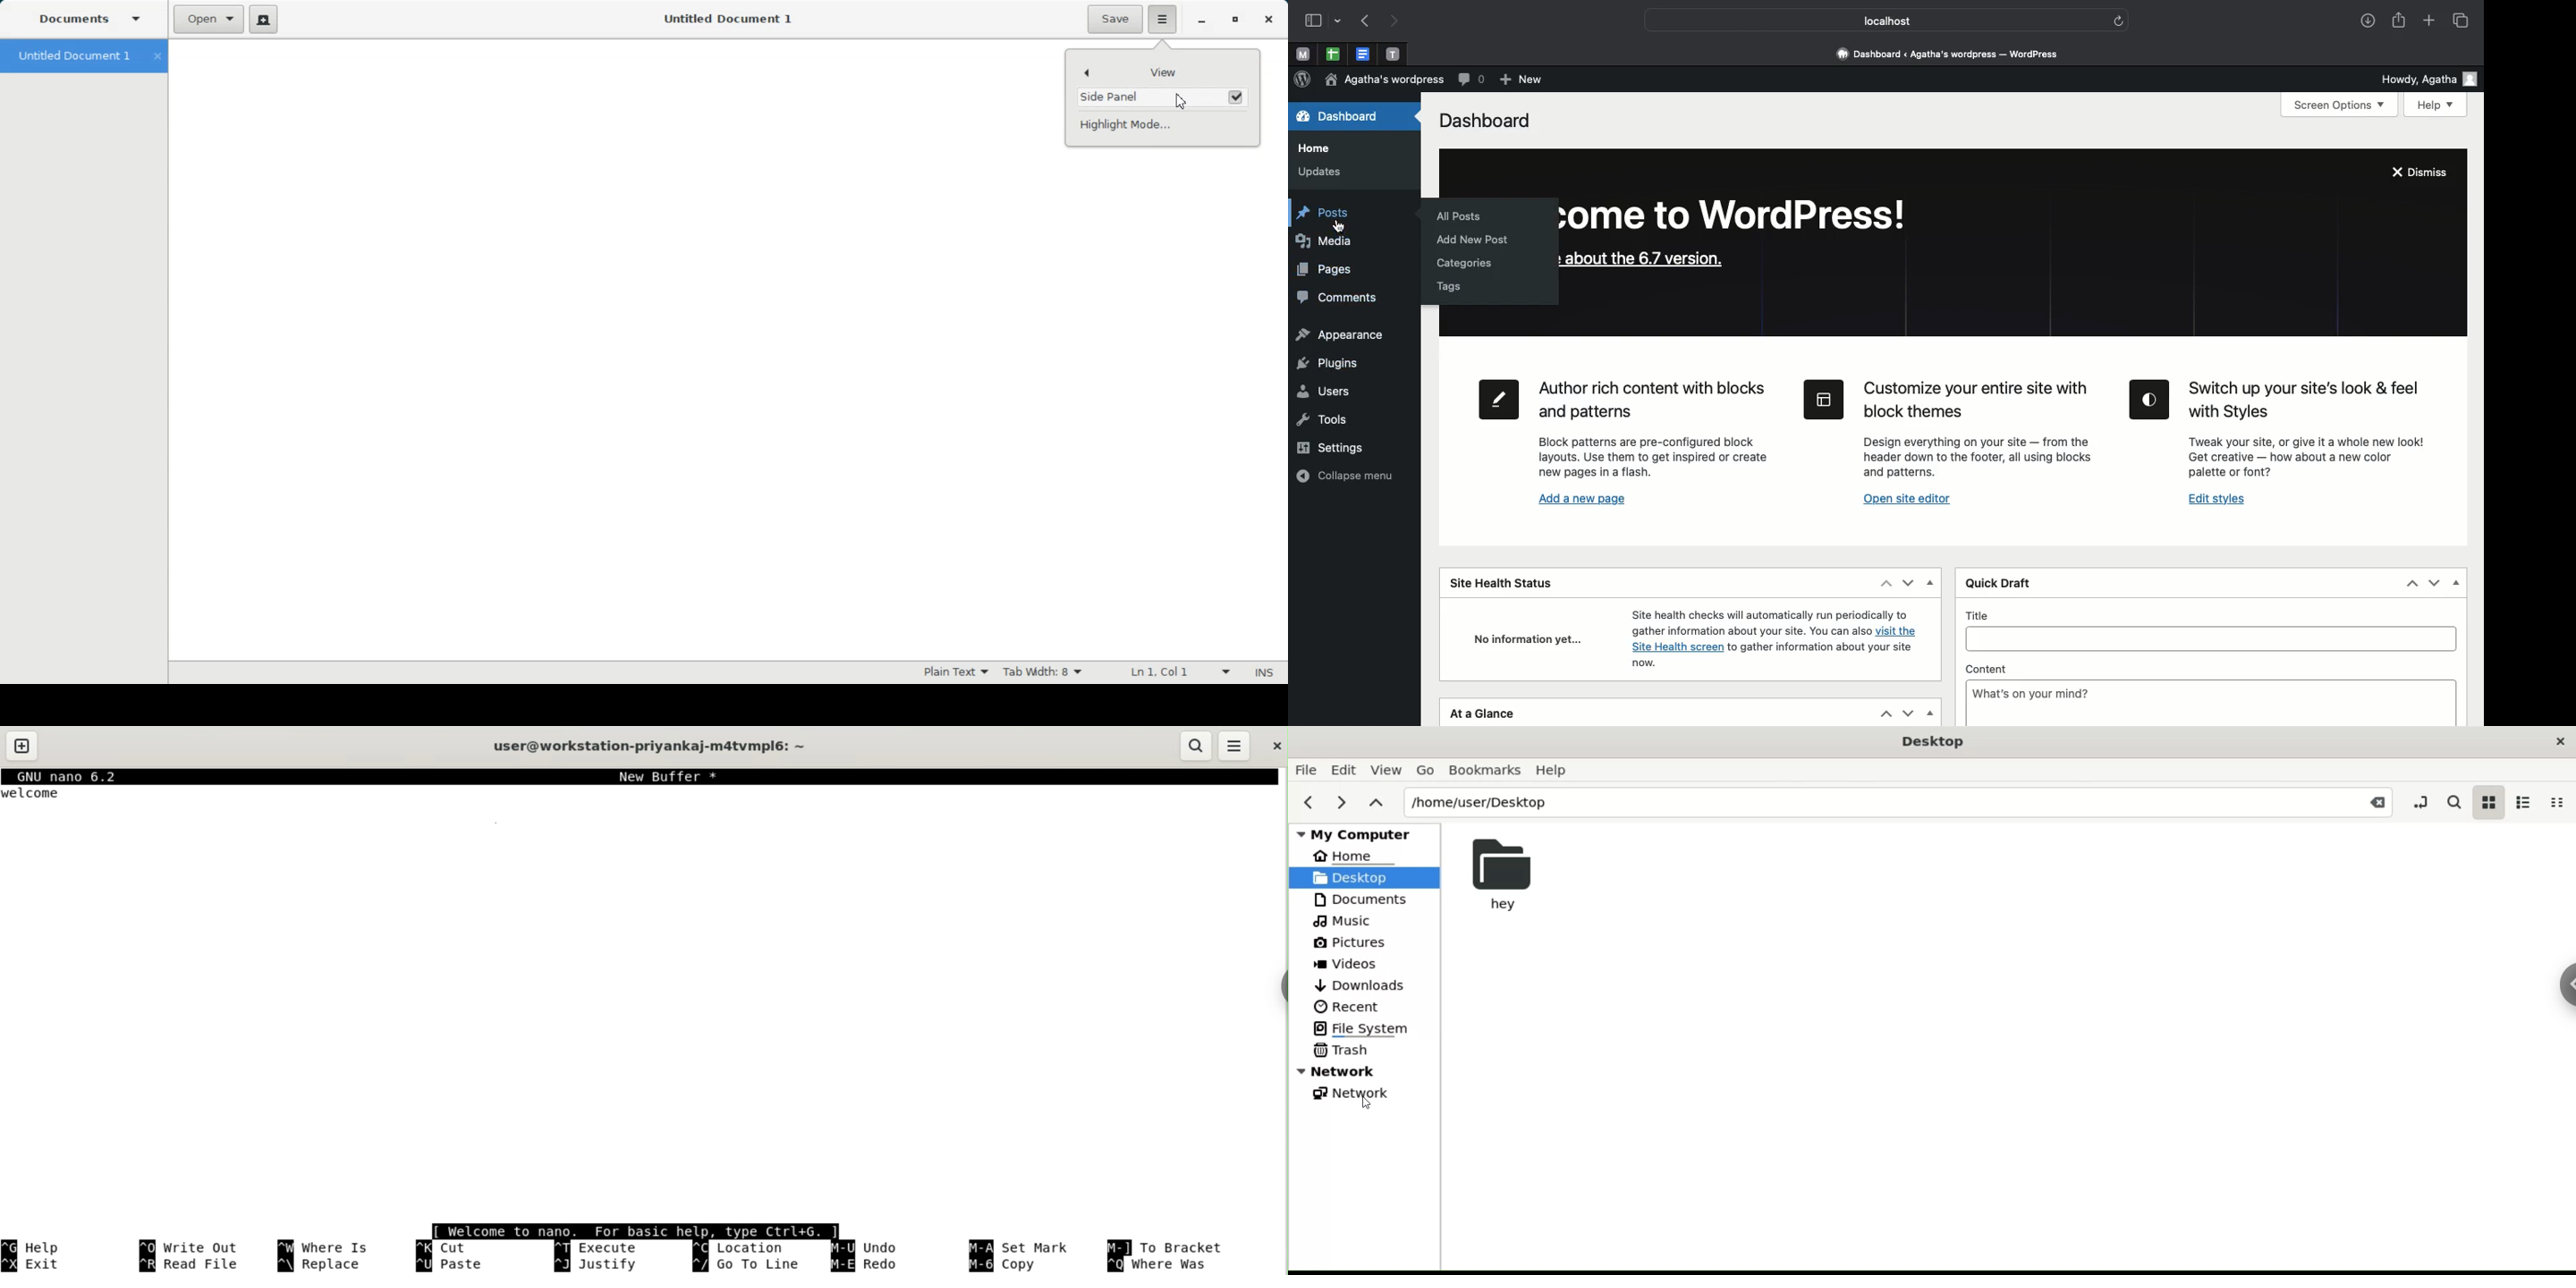 Image resolution: width=2576 pixels, height=1288 pixels. What do you see at coordinates (1162, 72) in the screenshot?
I see `View` at bounding box center [1162, 72].